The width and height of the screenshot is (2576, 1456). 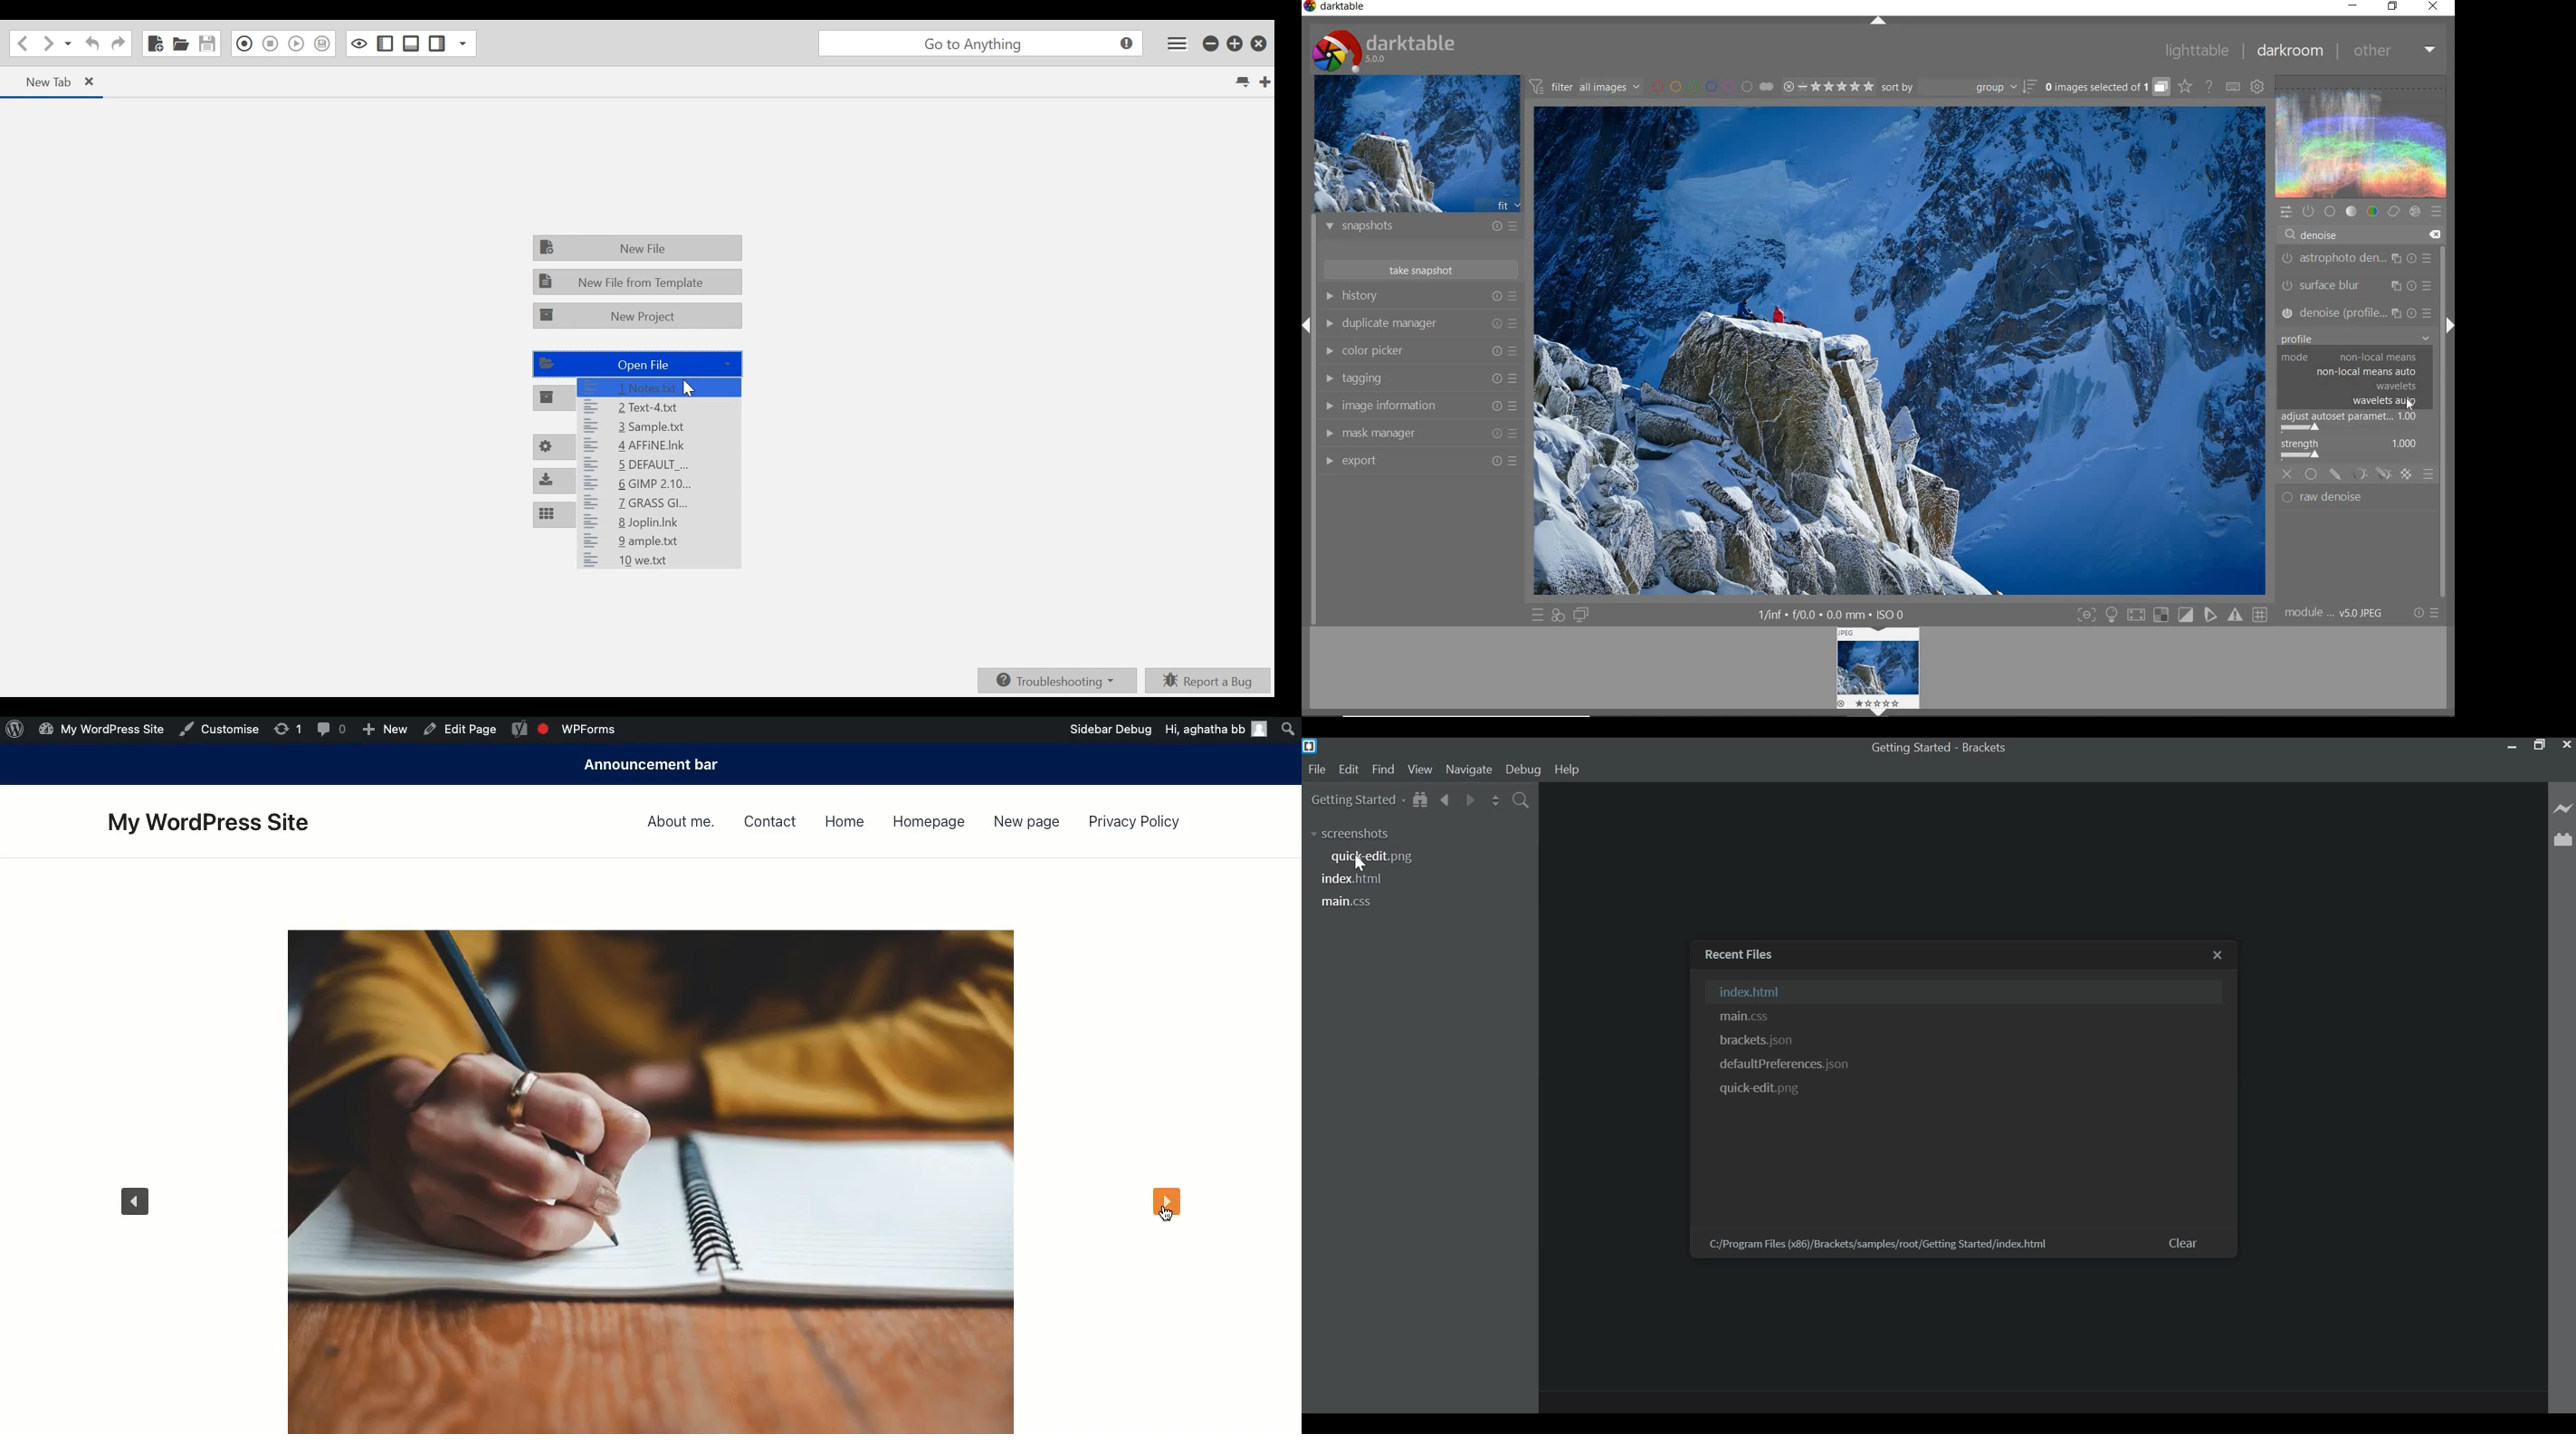 I want to click on RAW DENOISE, so click(x=2347, y=499).